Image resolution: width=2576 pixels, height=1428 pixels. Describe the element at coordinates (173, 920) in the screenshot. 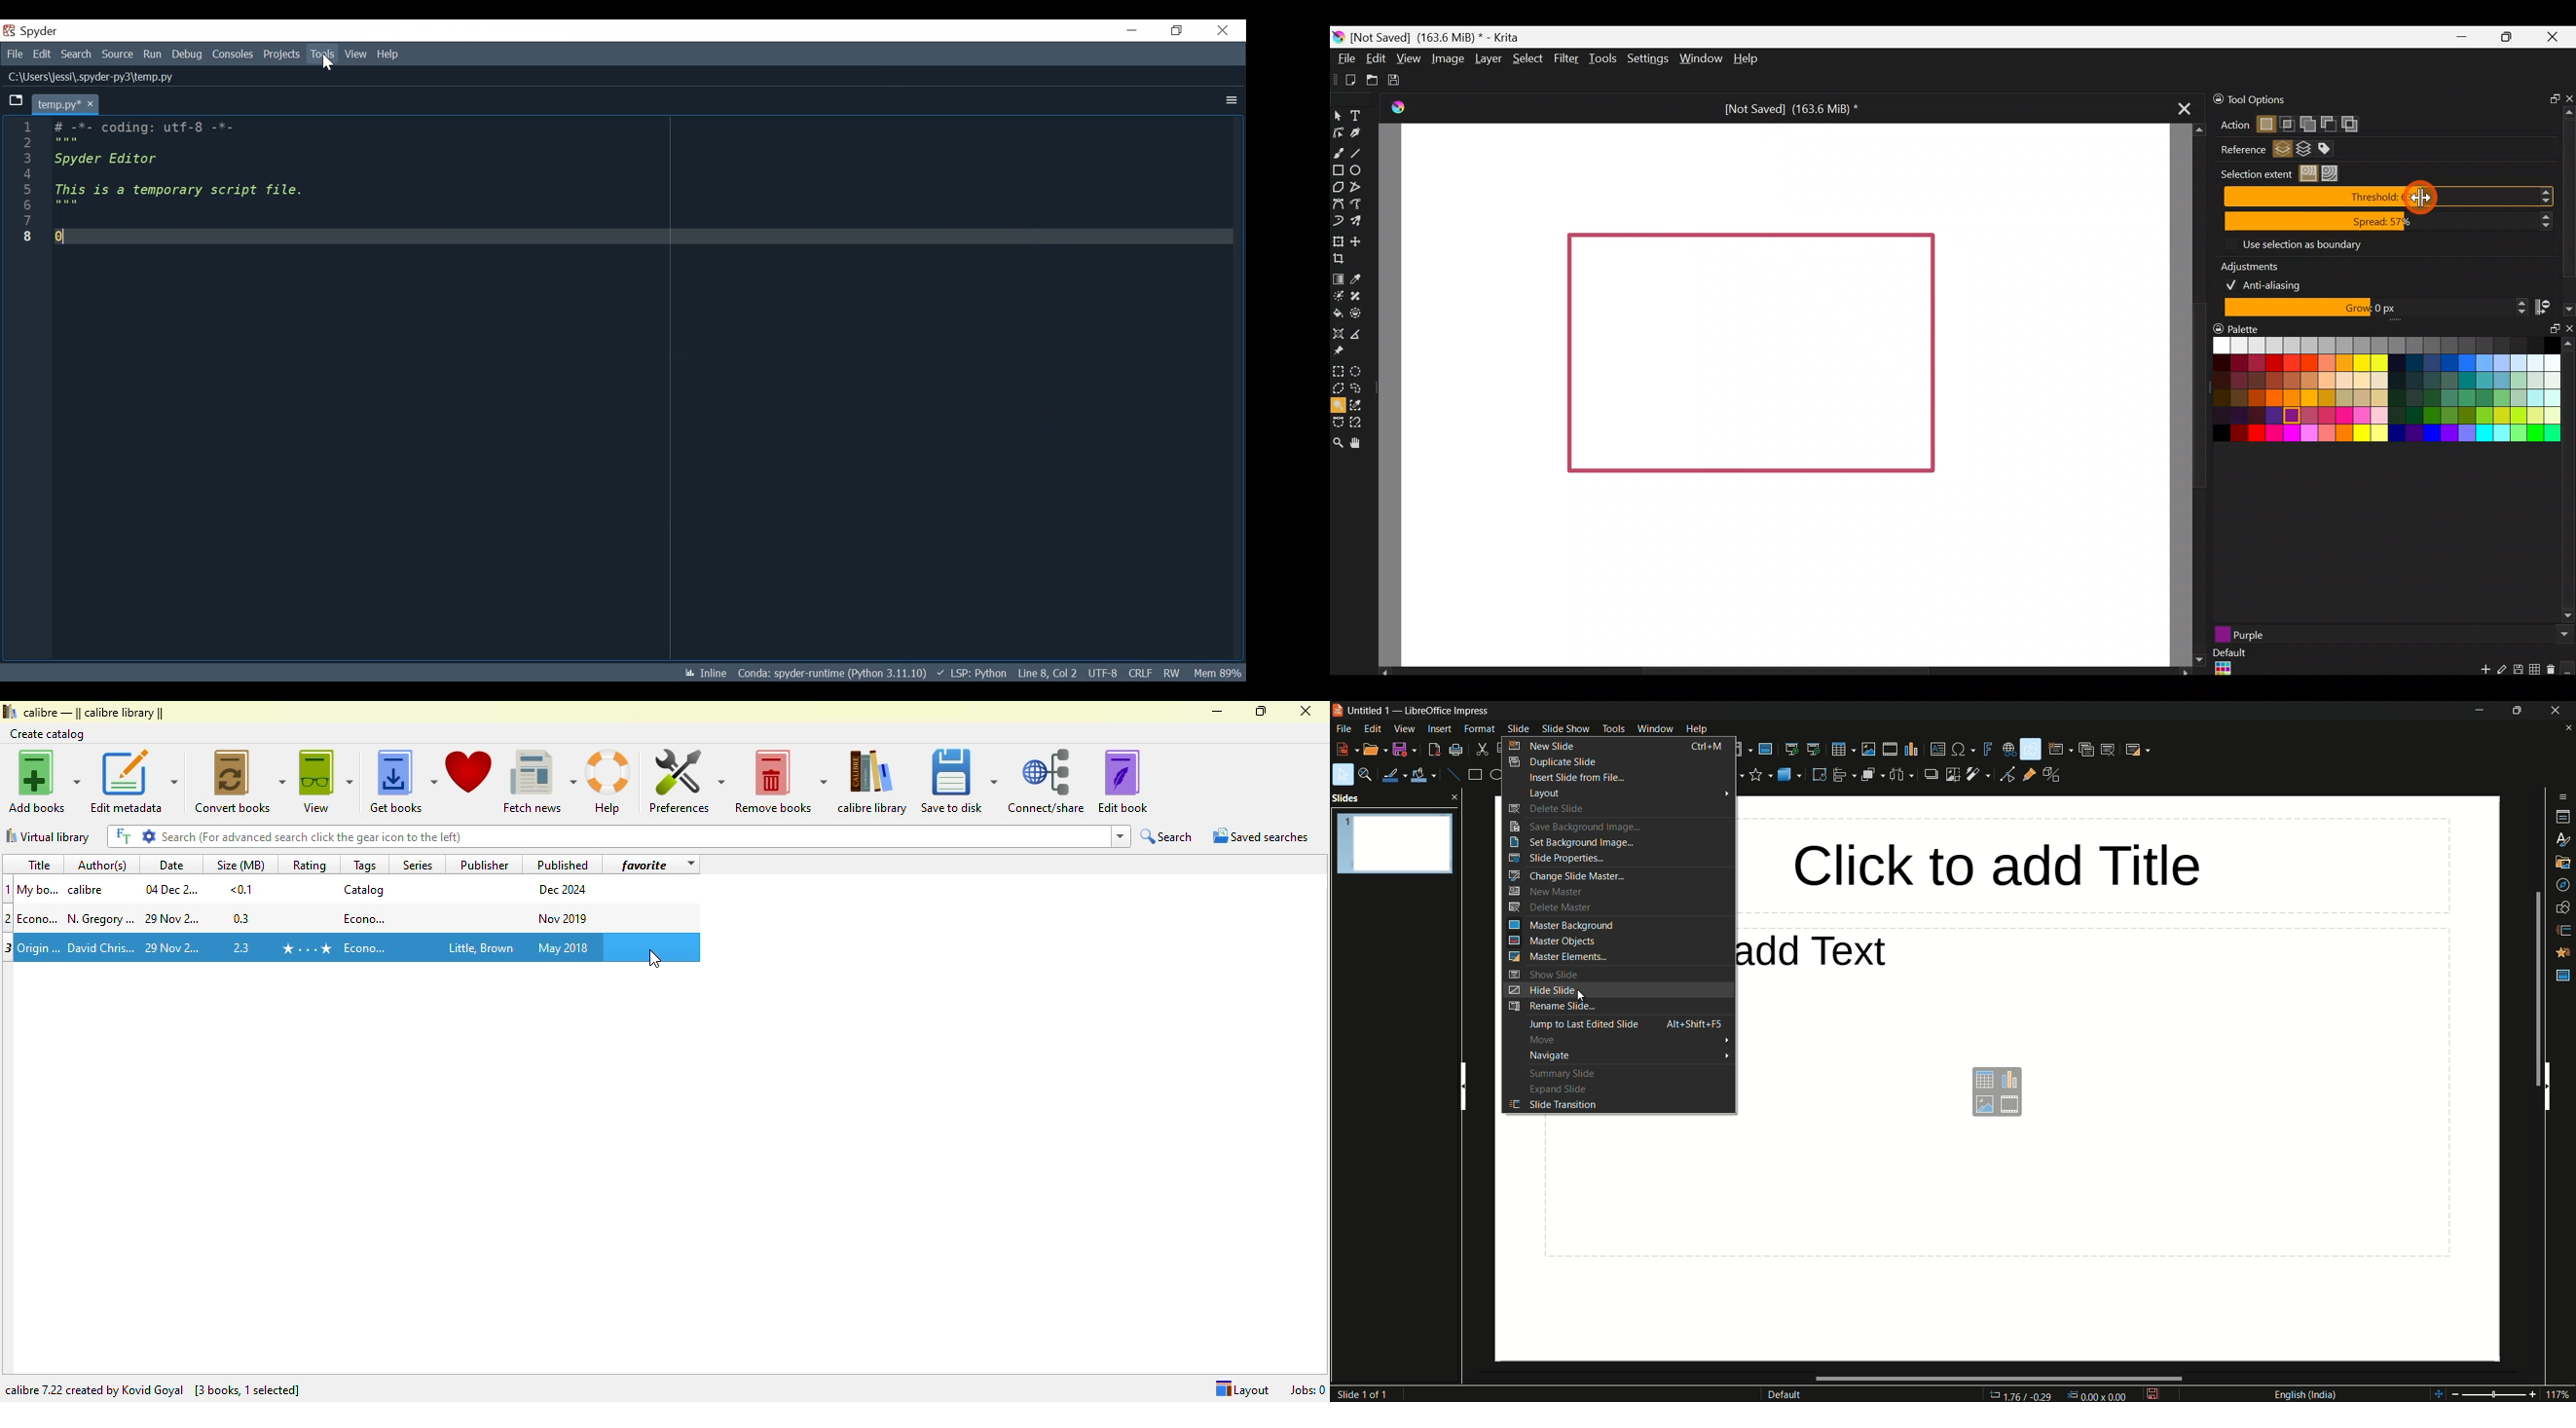

I see `date` at that location.